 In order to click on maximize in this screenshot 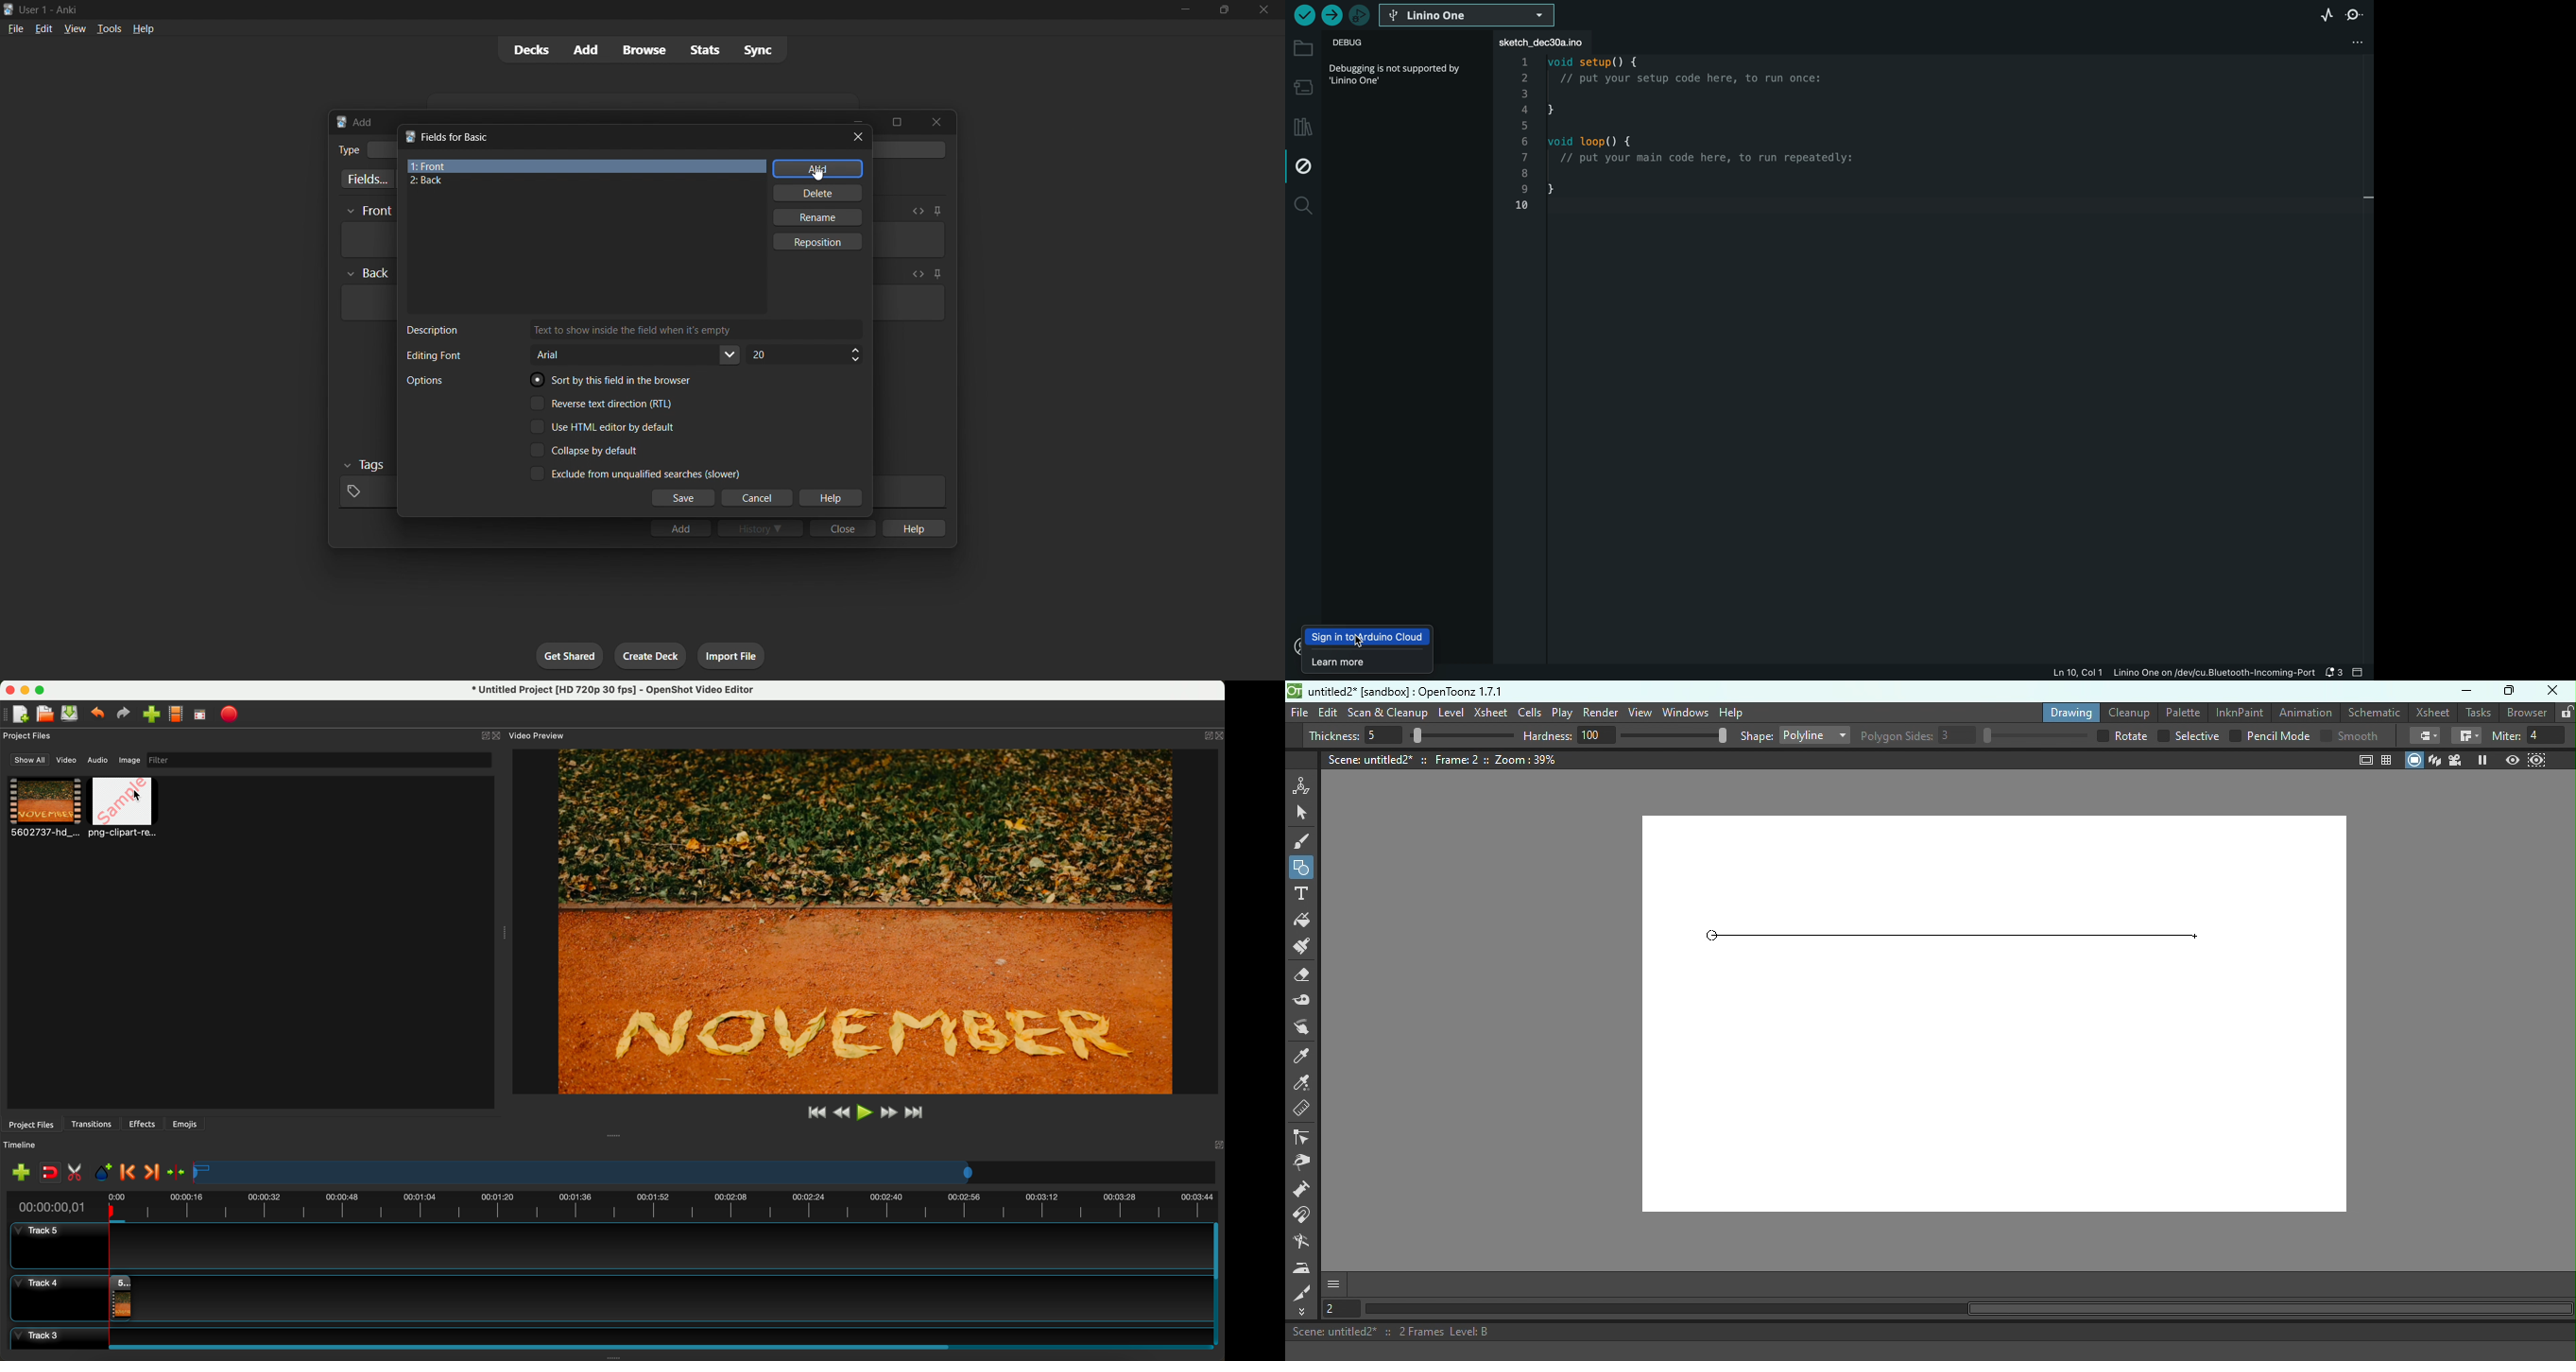, I will do `click(43, 689)`.